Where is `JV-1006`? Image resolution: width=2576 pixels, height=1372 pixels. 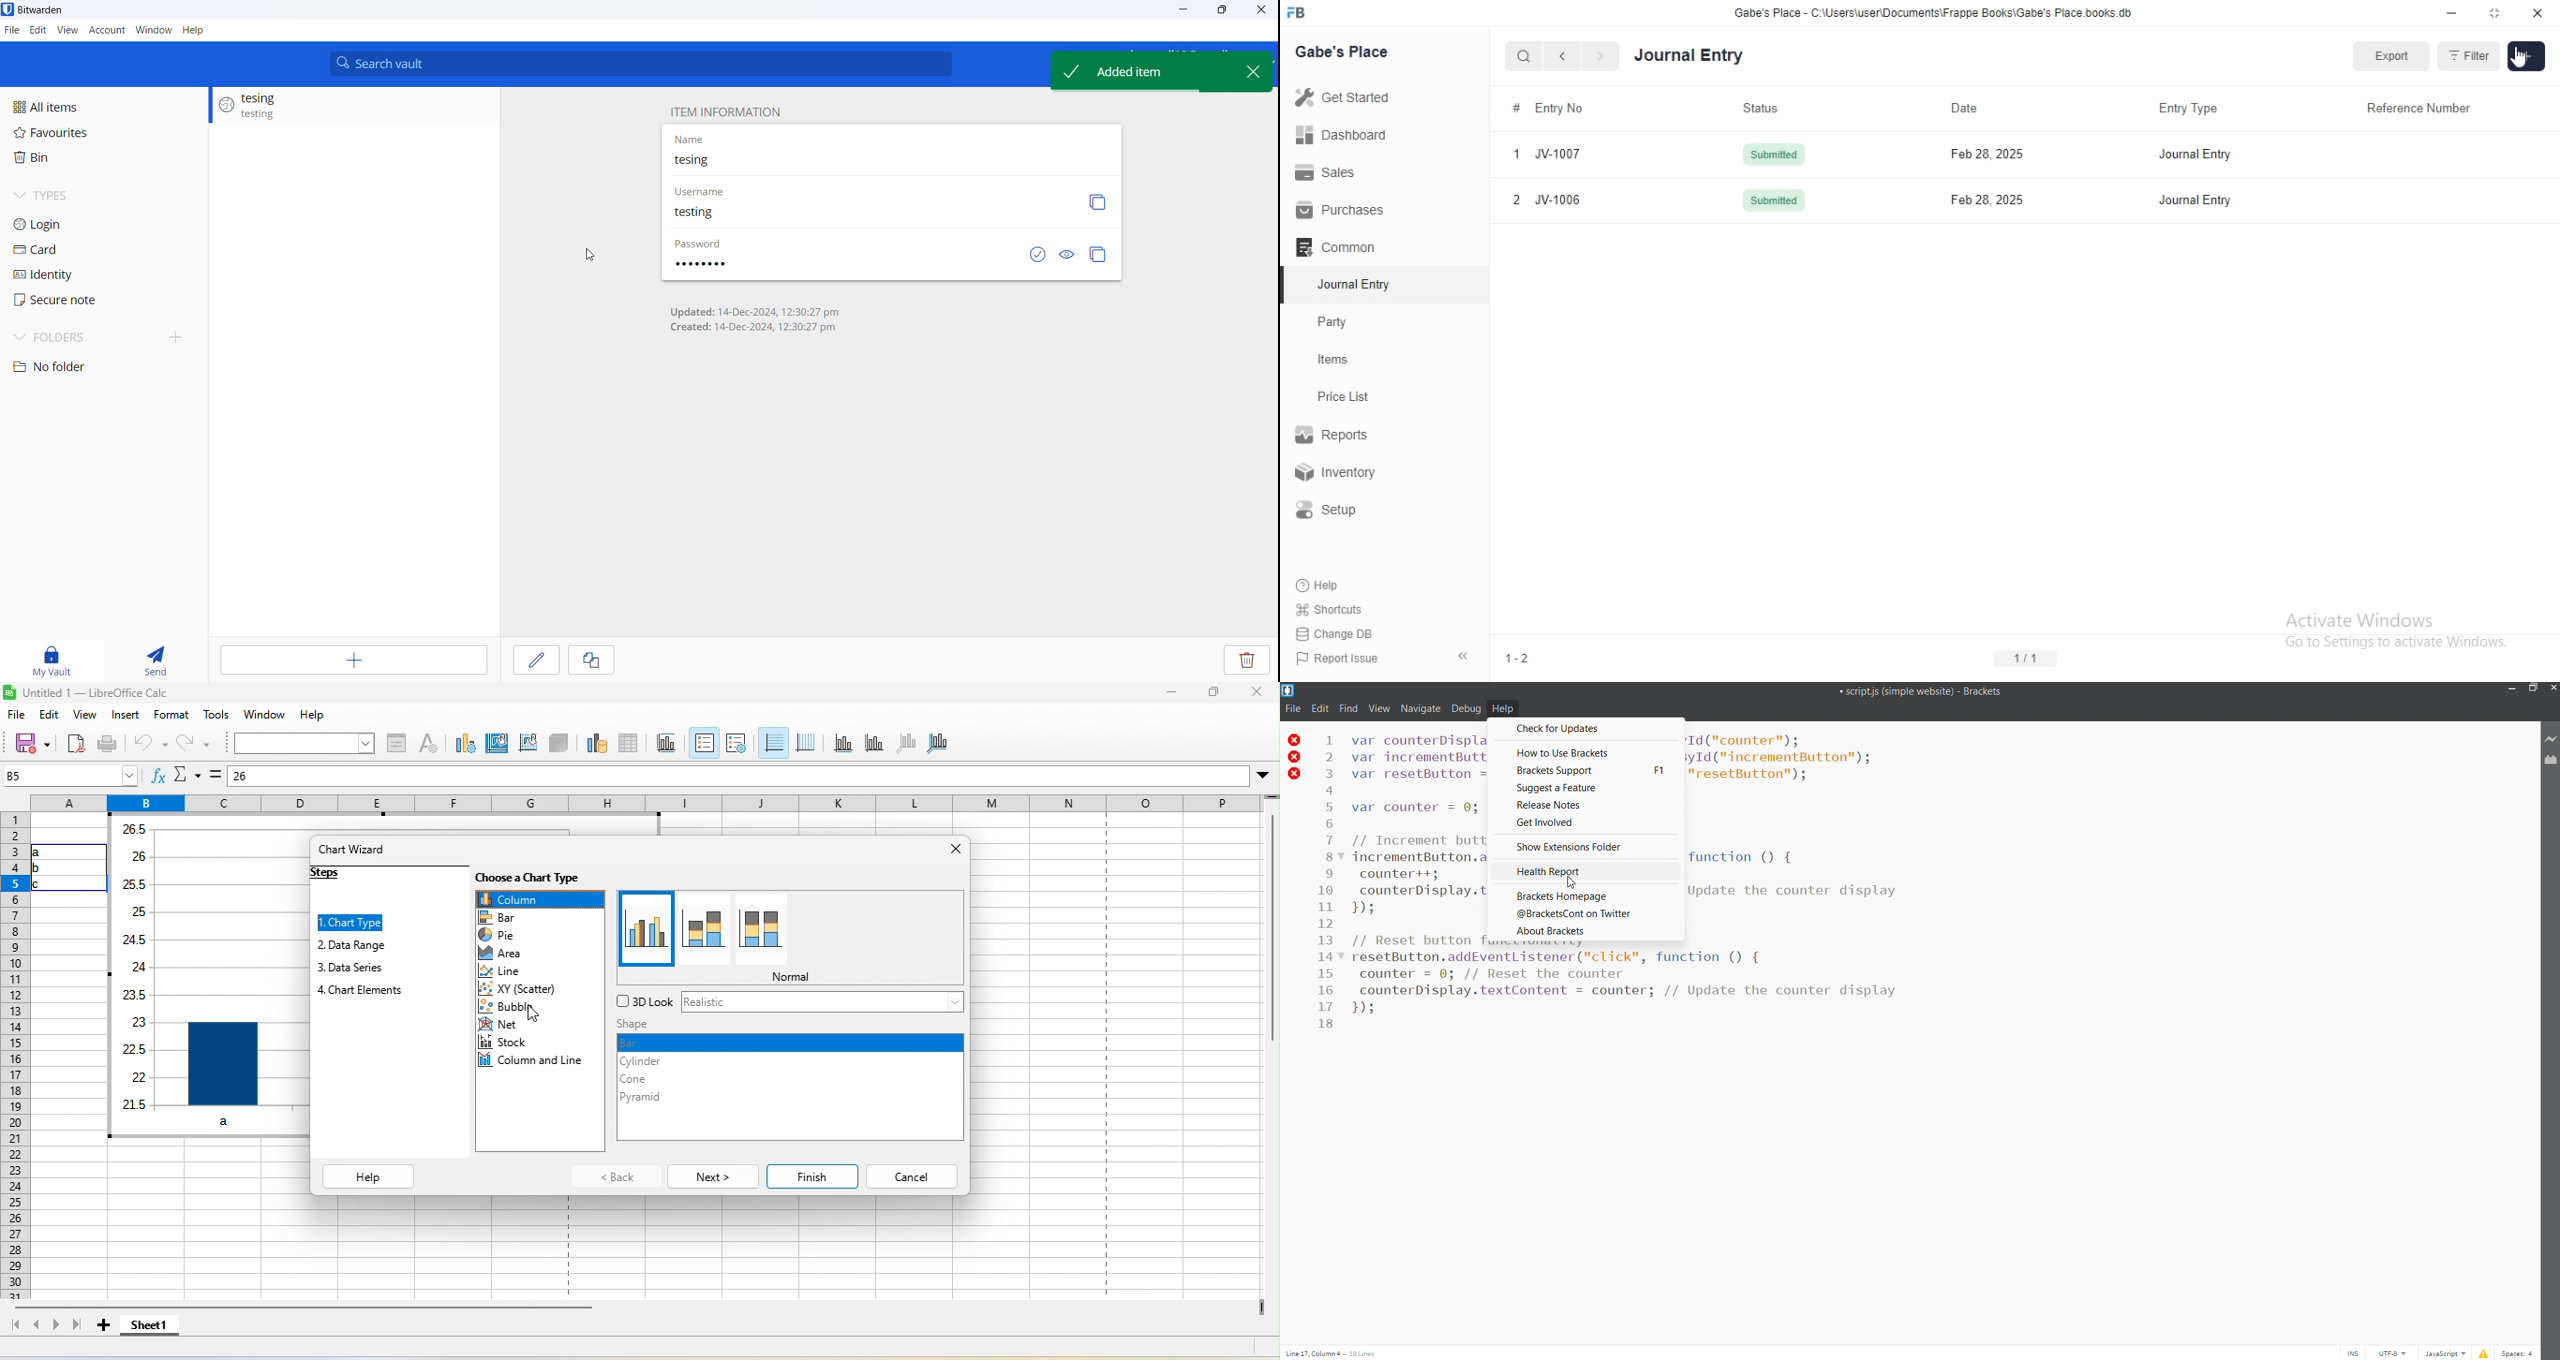
JV-1006 is located at coordinates (1562, 200).